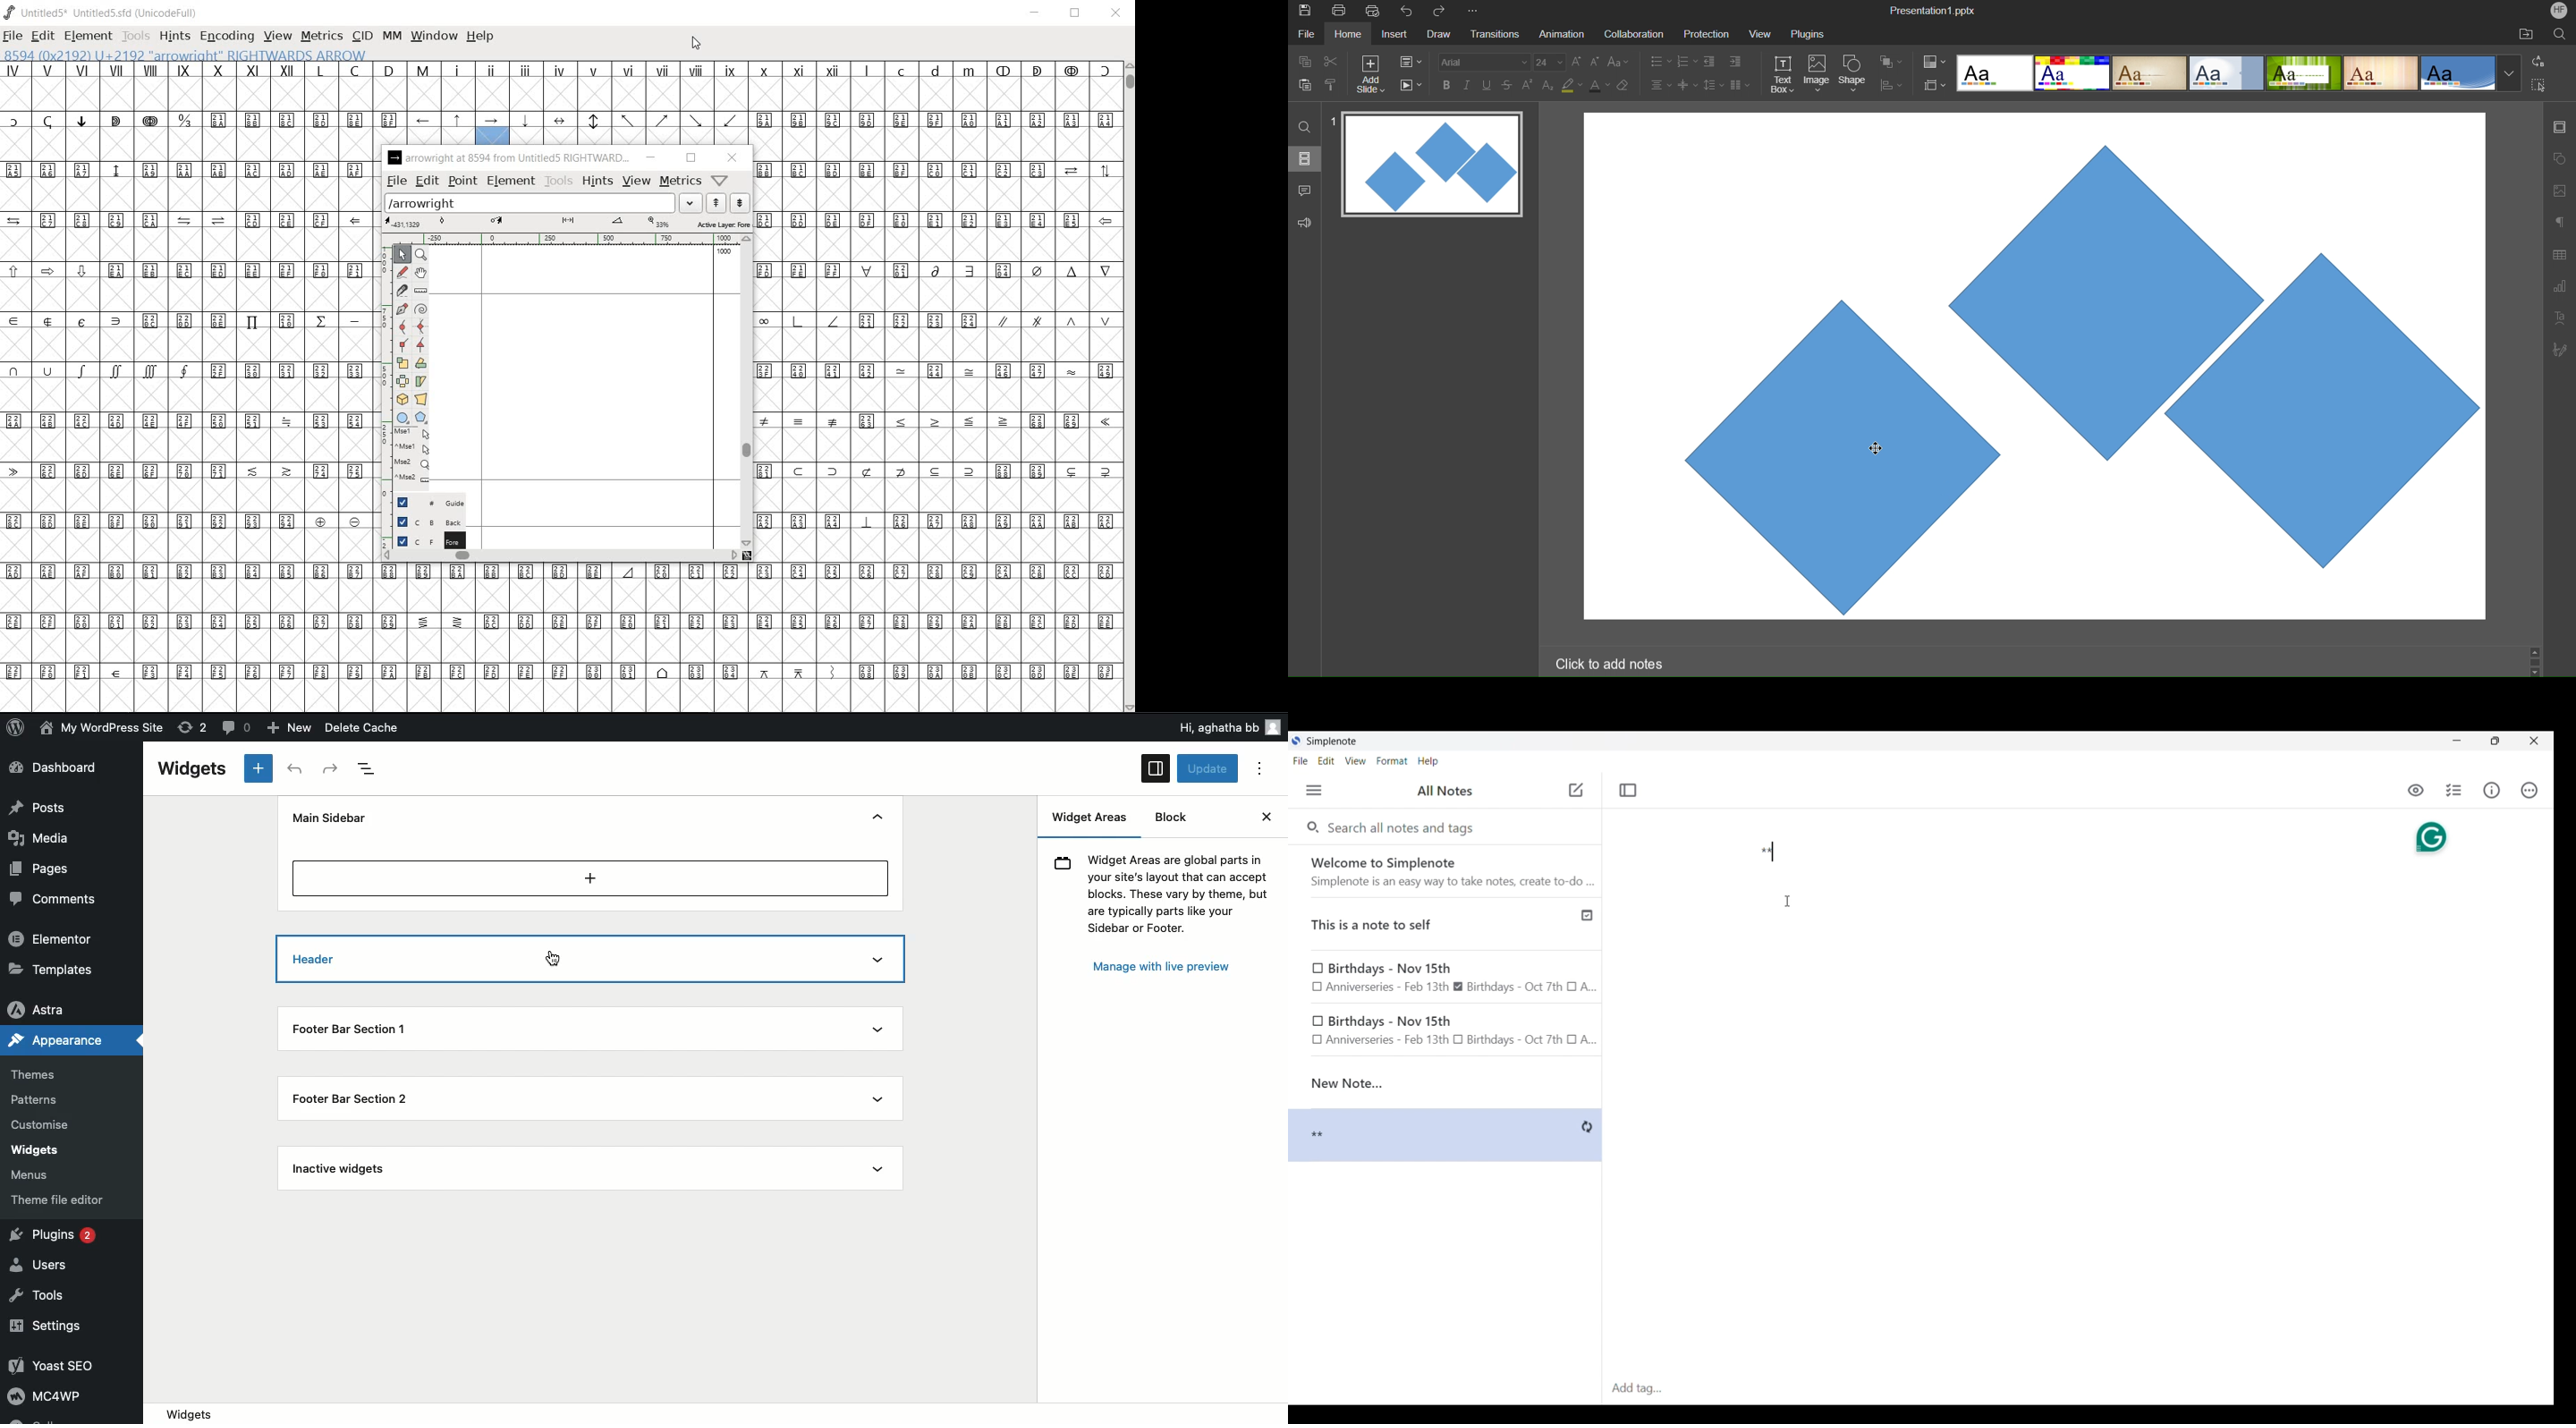  Describe the element at coordinates (2457, 740) in the screenshot. I see `Minimize` at that location.